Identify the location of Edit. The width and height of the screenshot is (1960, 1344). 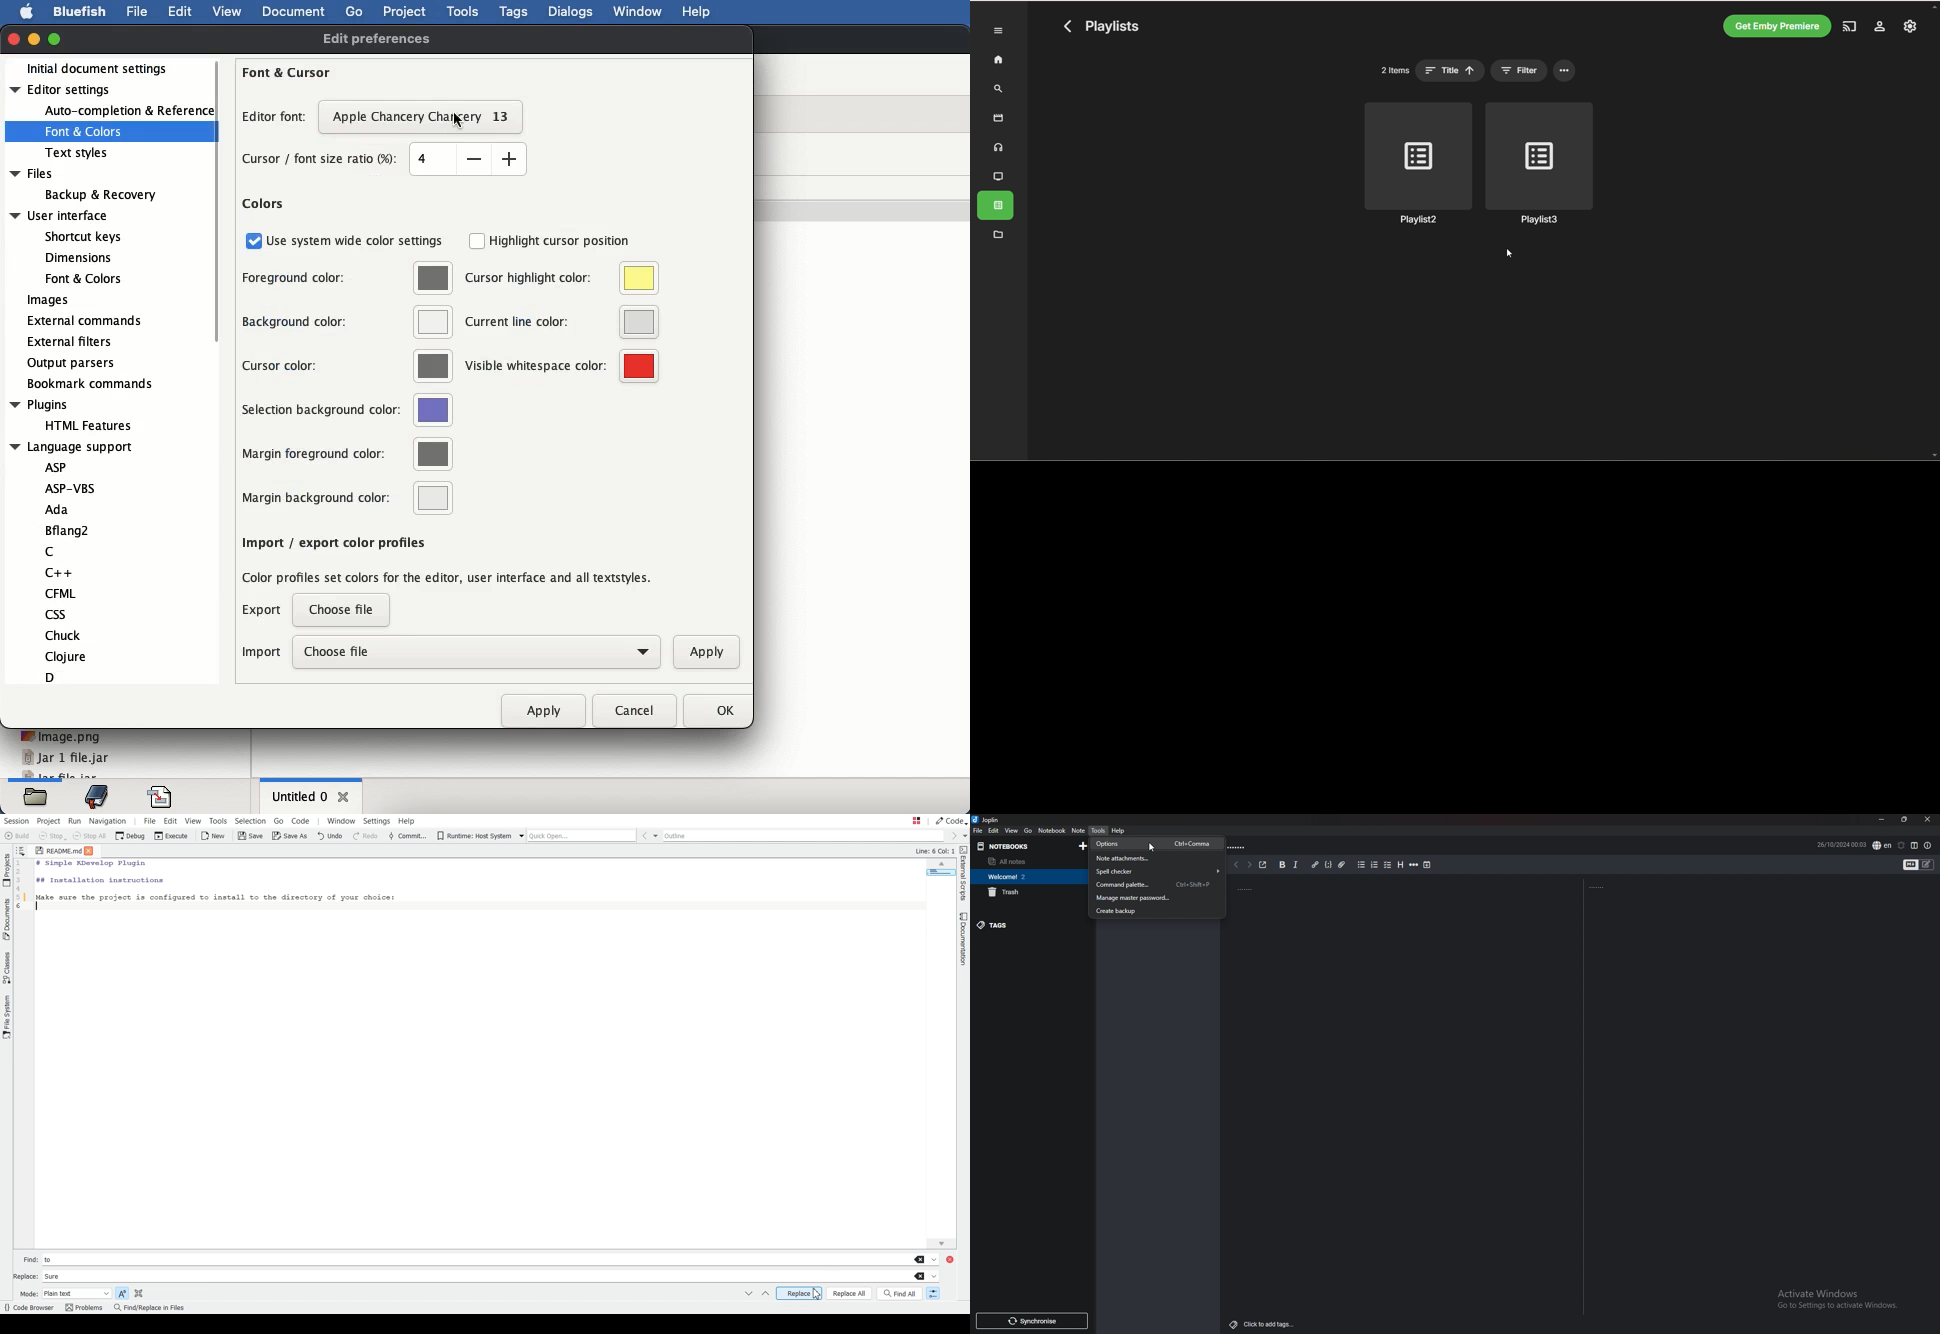
(171, 821).